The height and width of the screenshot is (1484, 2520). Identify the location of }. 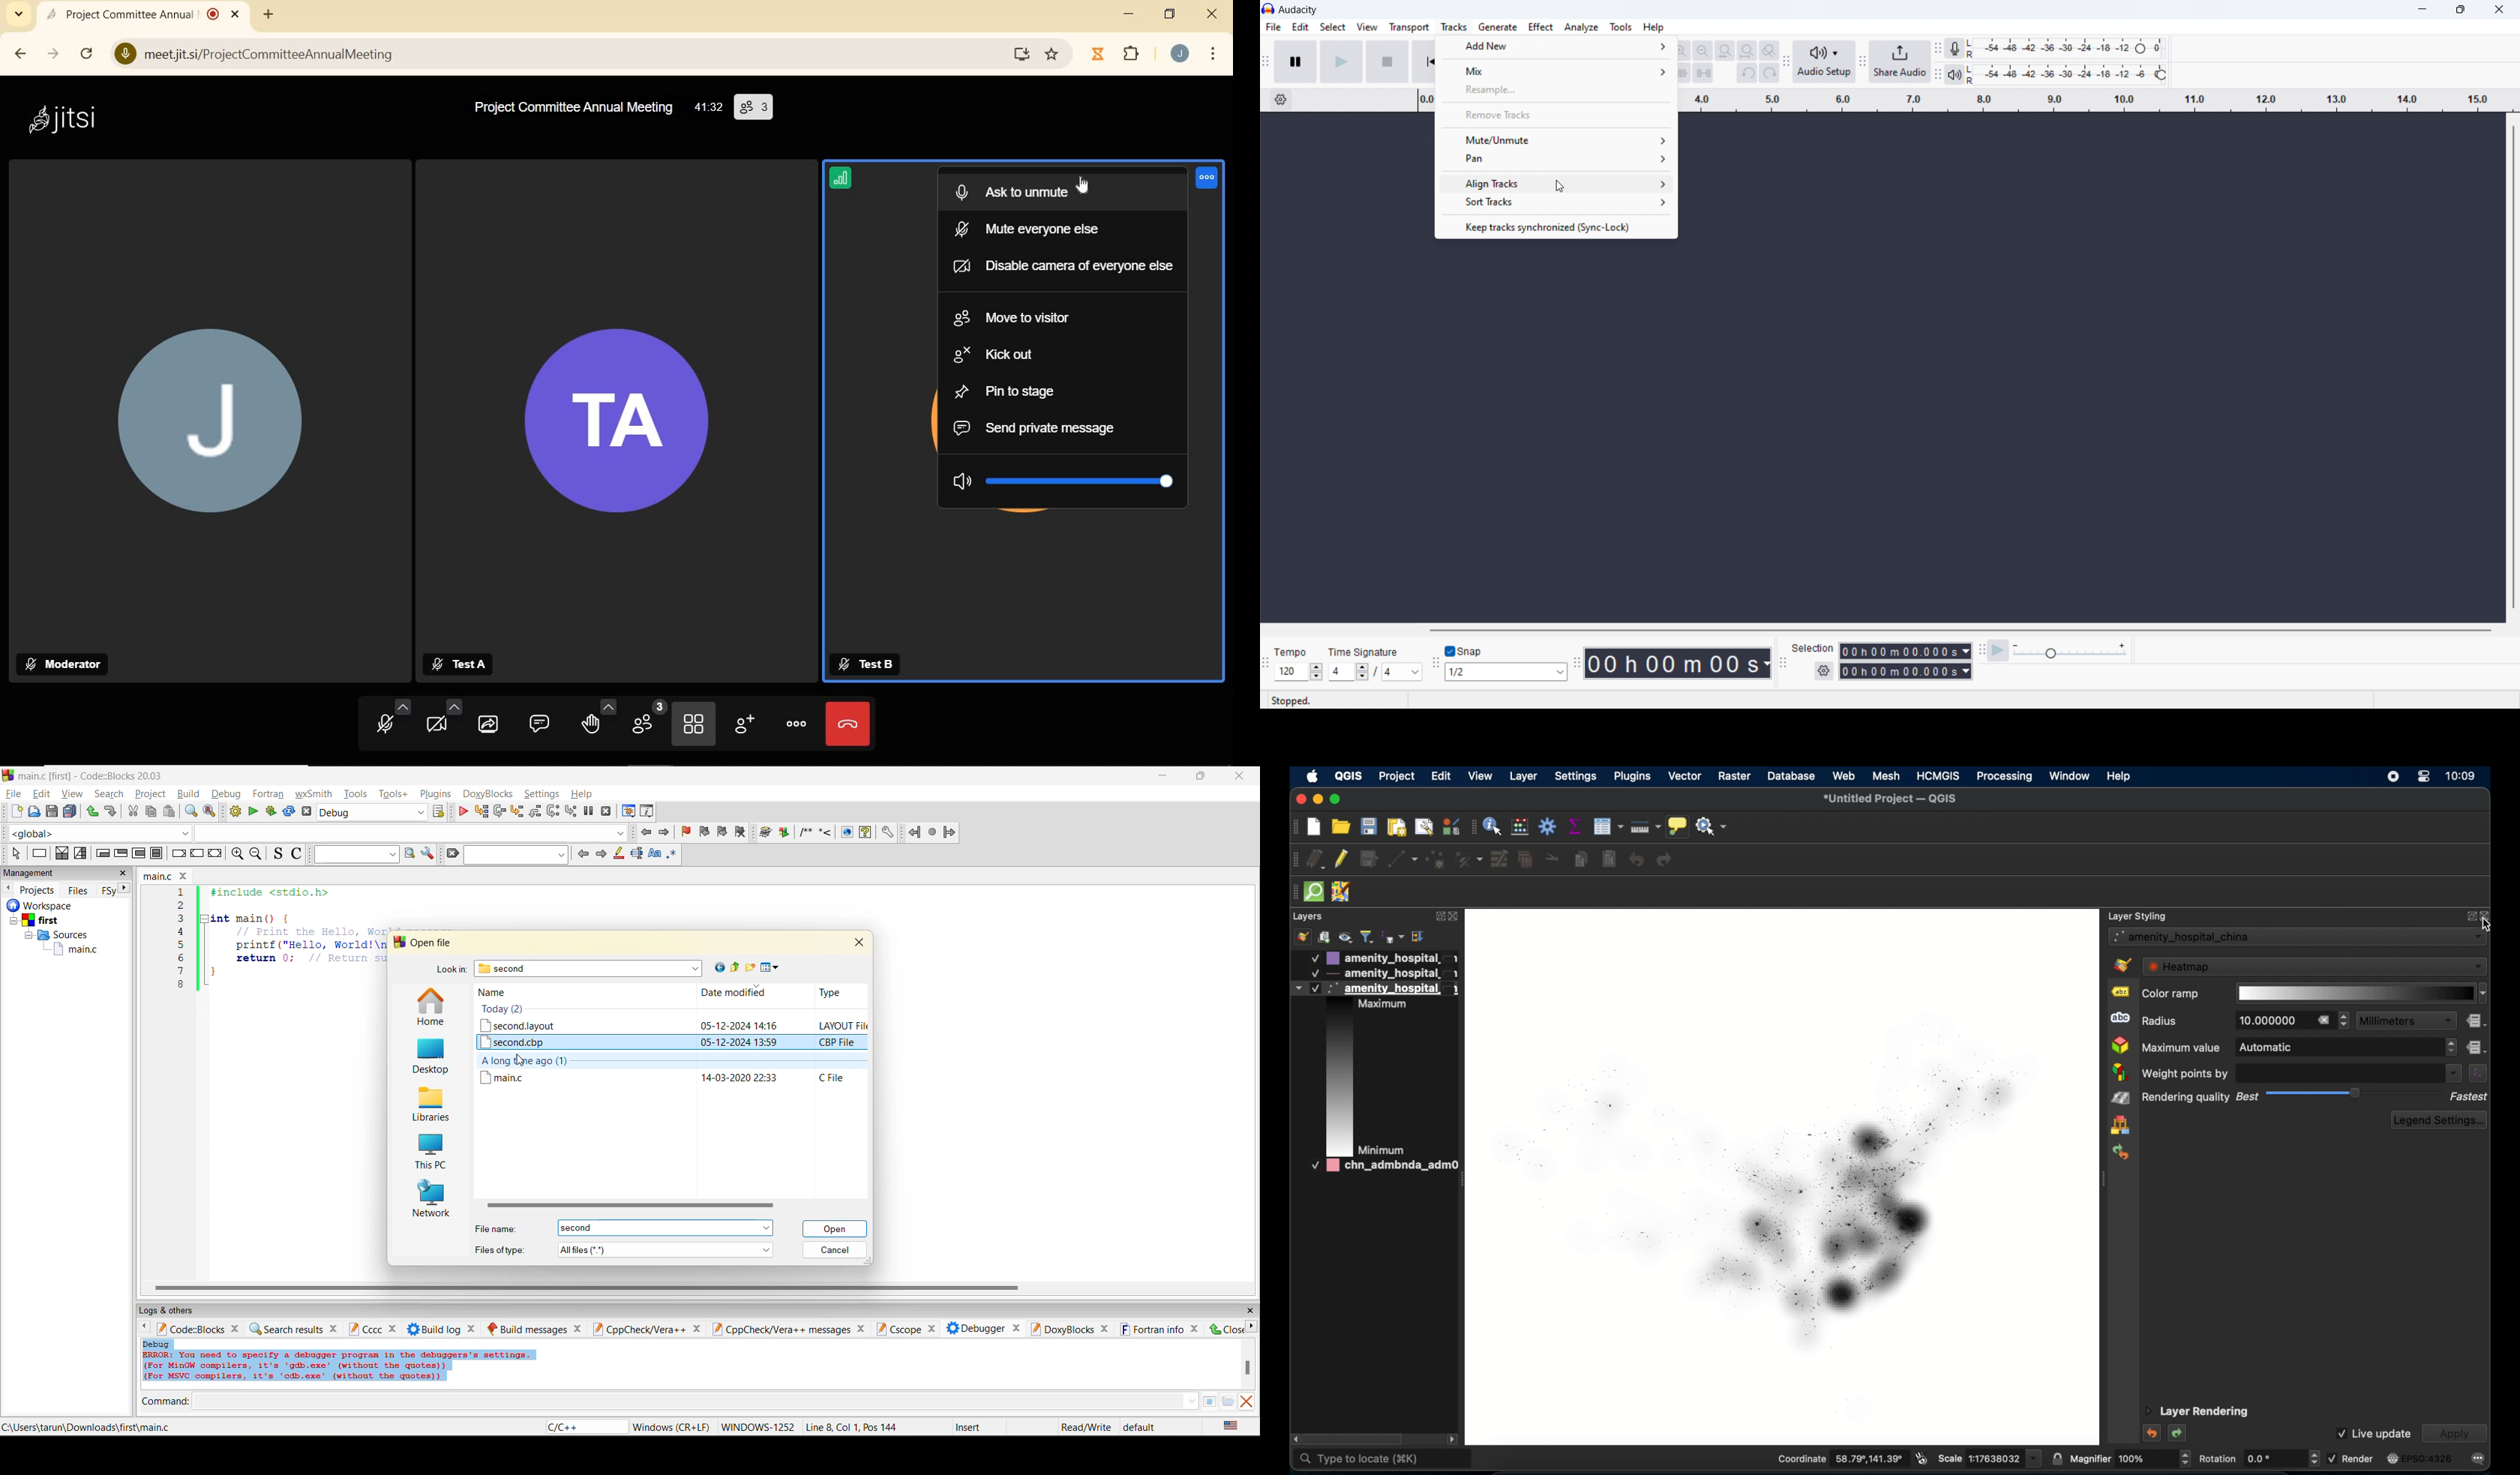
(213, 974).